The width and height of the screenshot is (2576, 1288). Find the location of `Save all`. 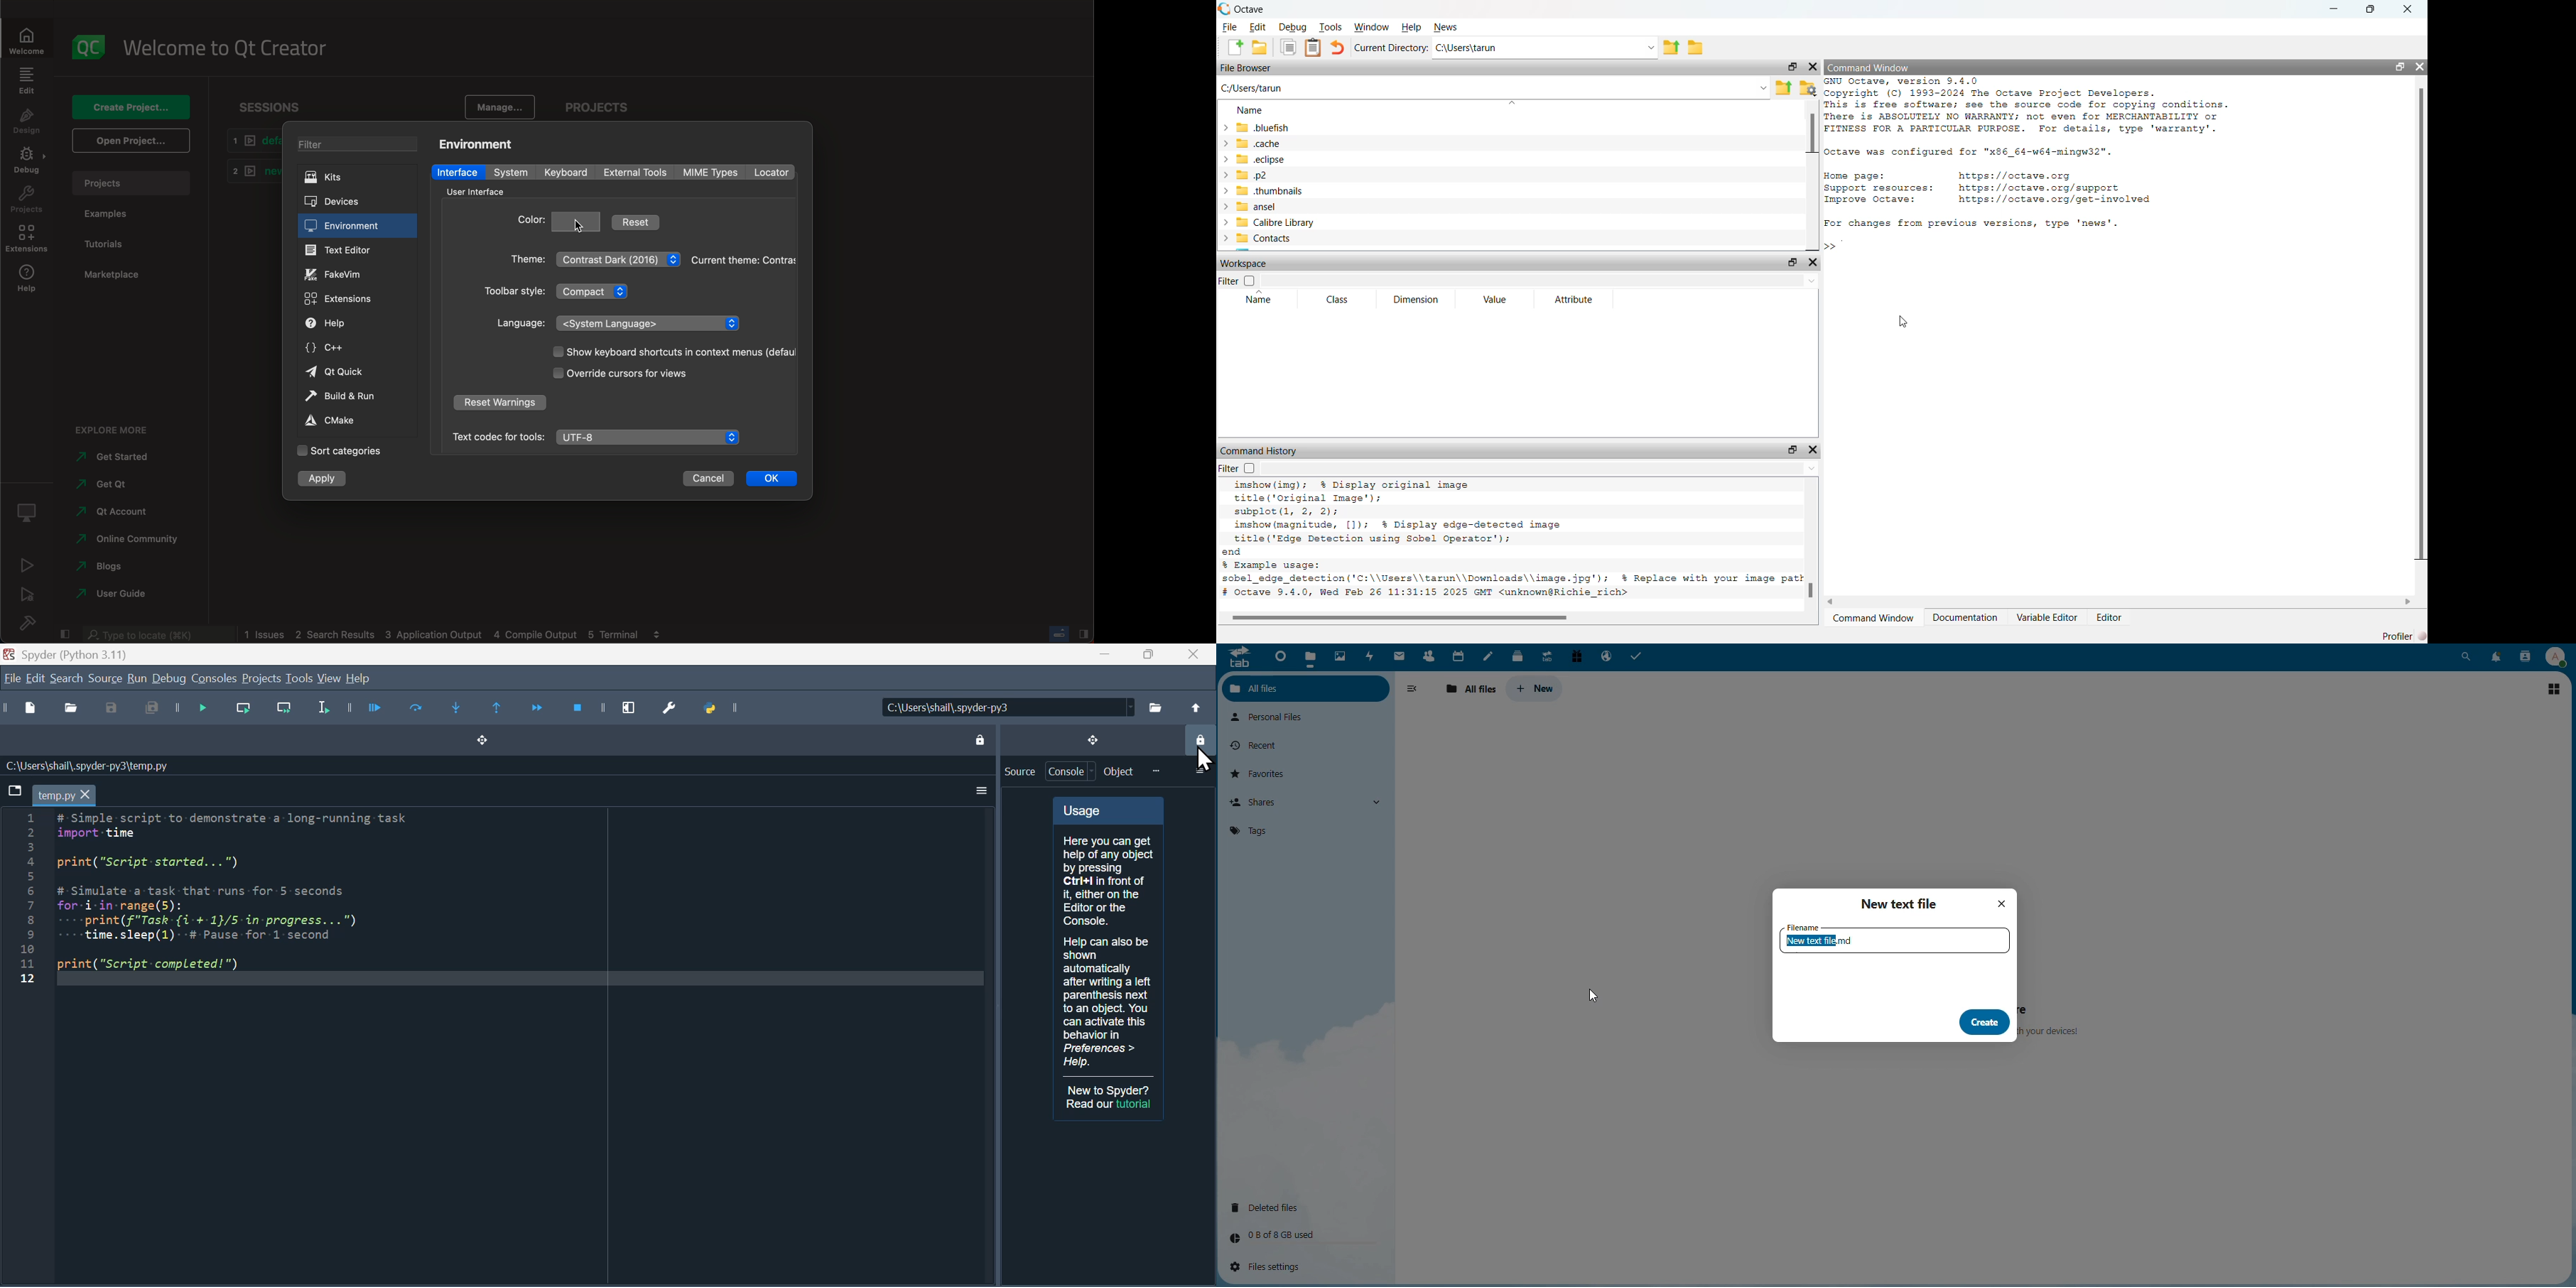

Save all is located at coordinates (148, 710).